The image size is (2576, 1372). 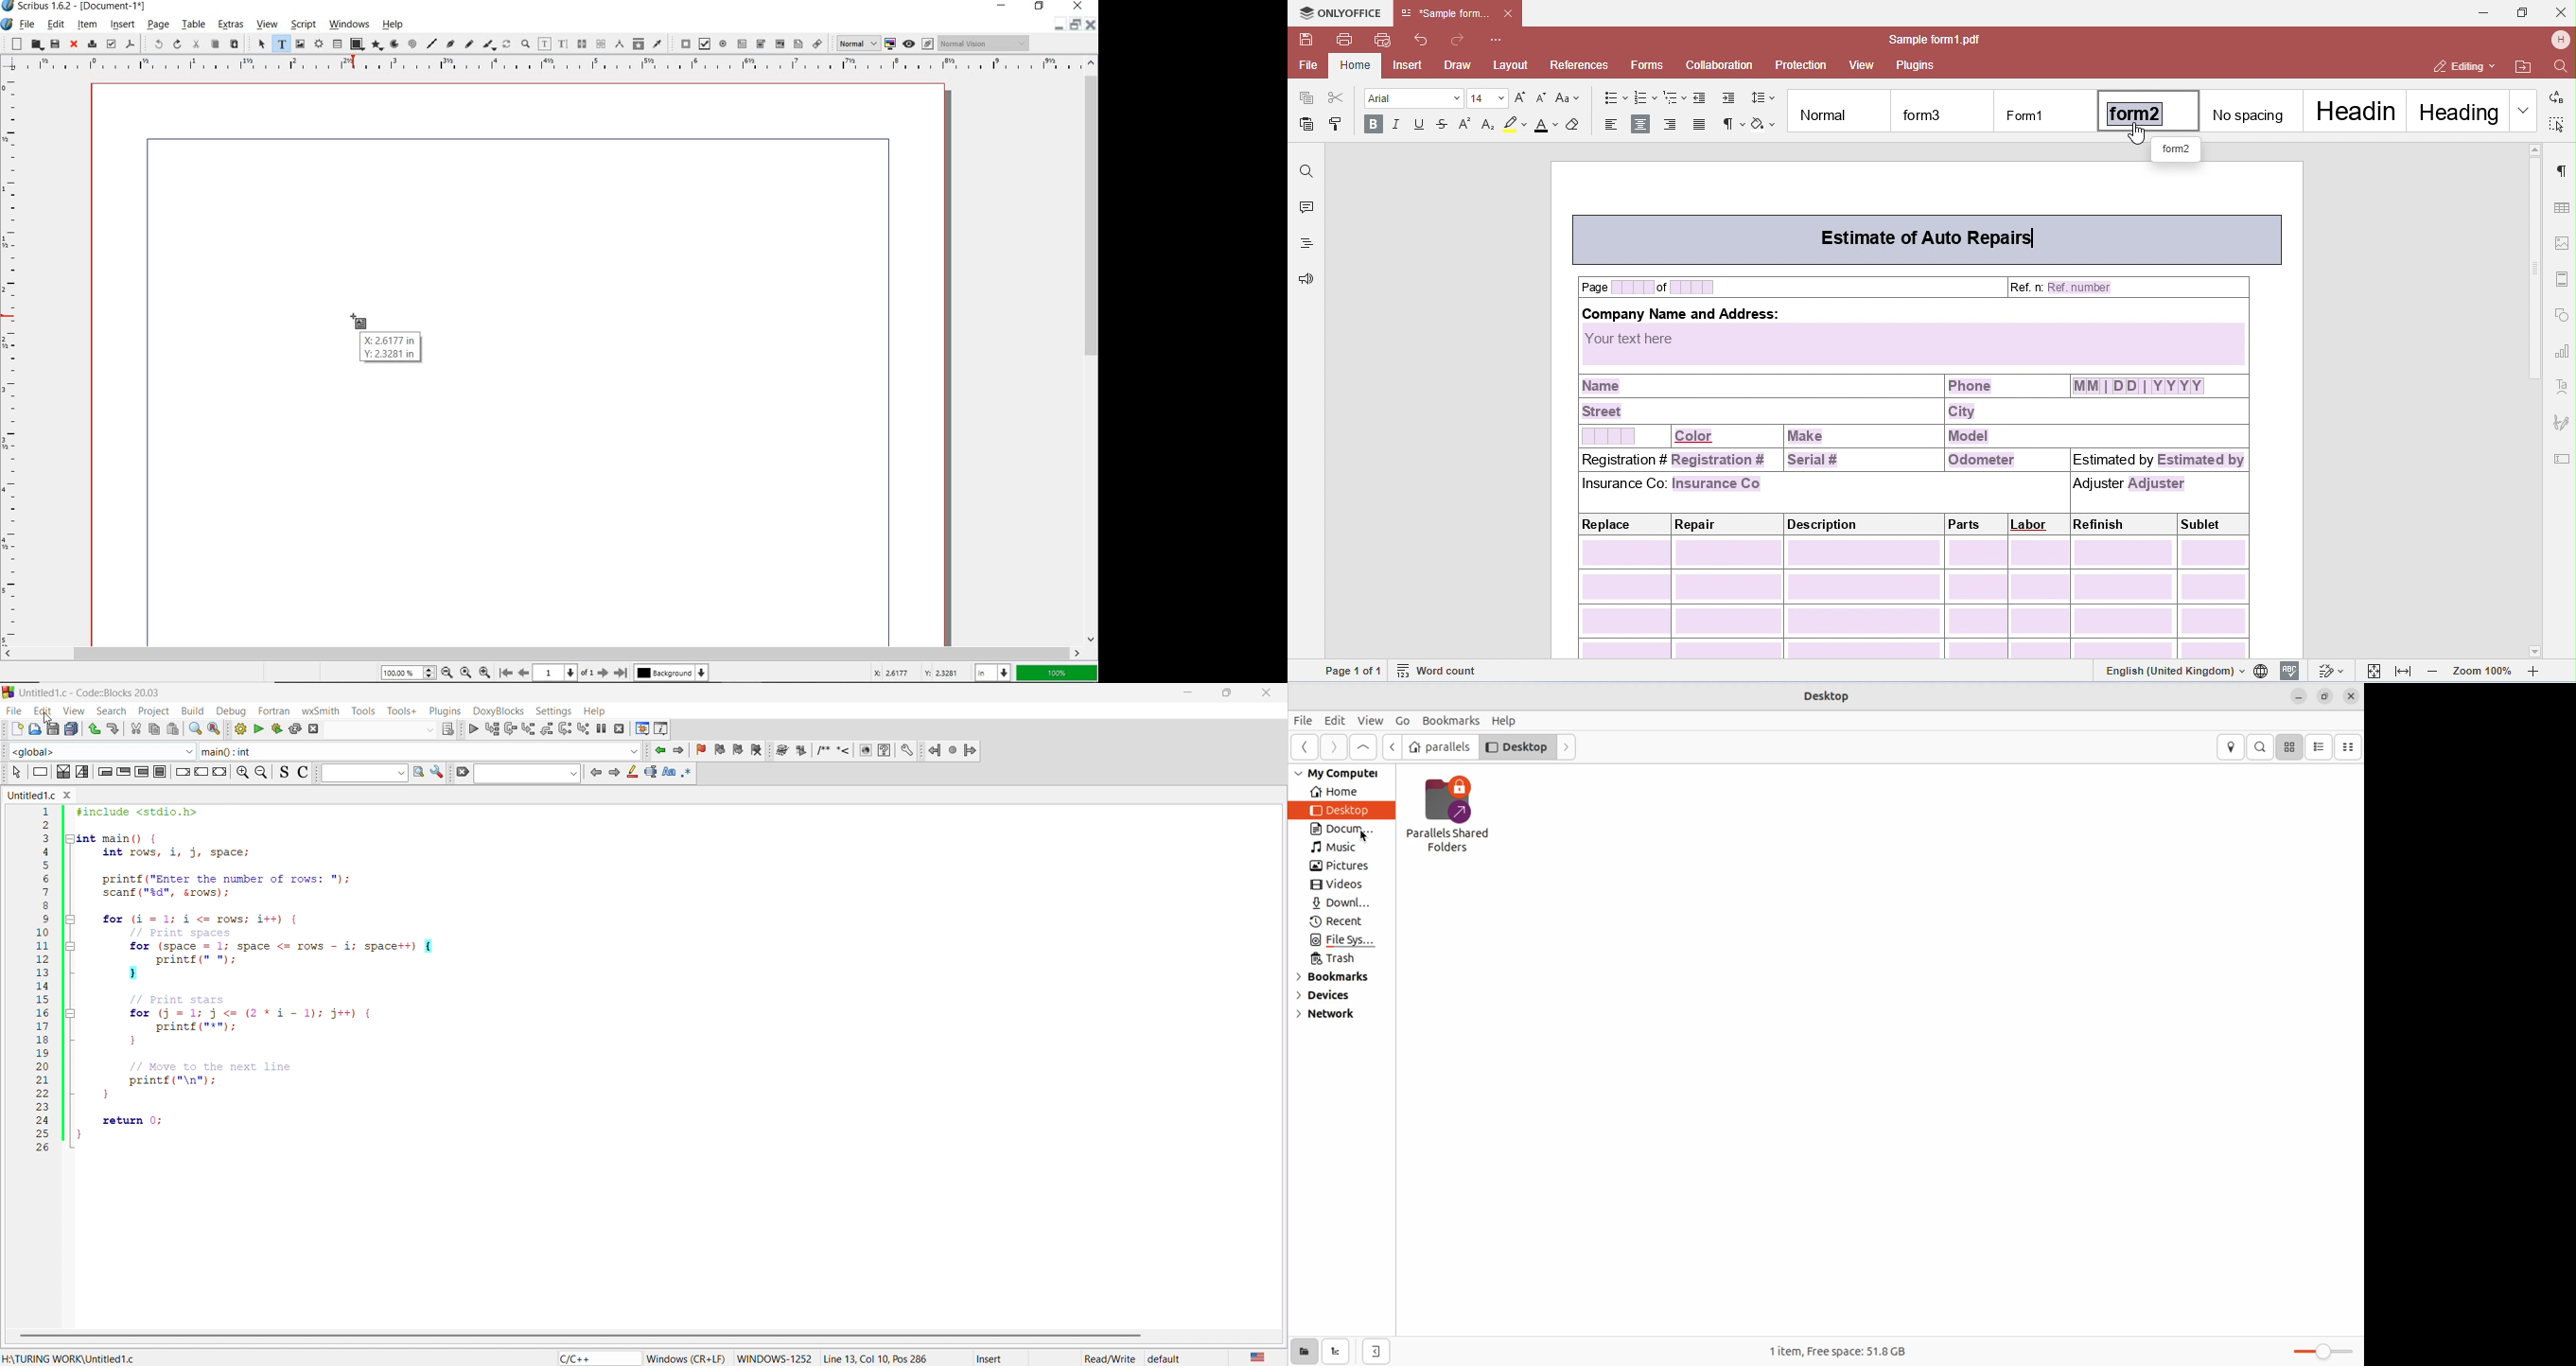 What do you see at coordinates (1259, 1358) in the screenshot?
I see `LANGUAGE` at bounding box center [1259, 1358].